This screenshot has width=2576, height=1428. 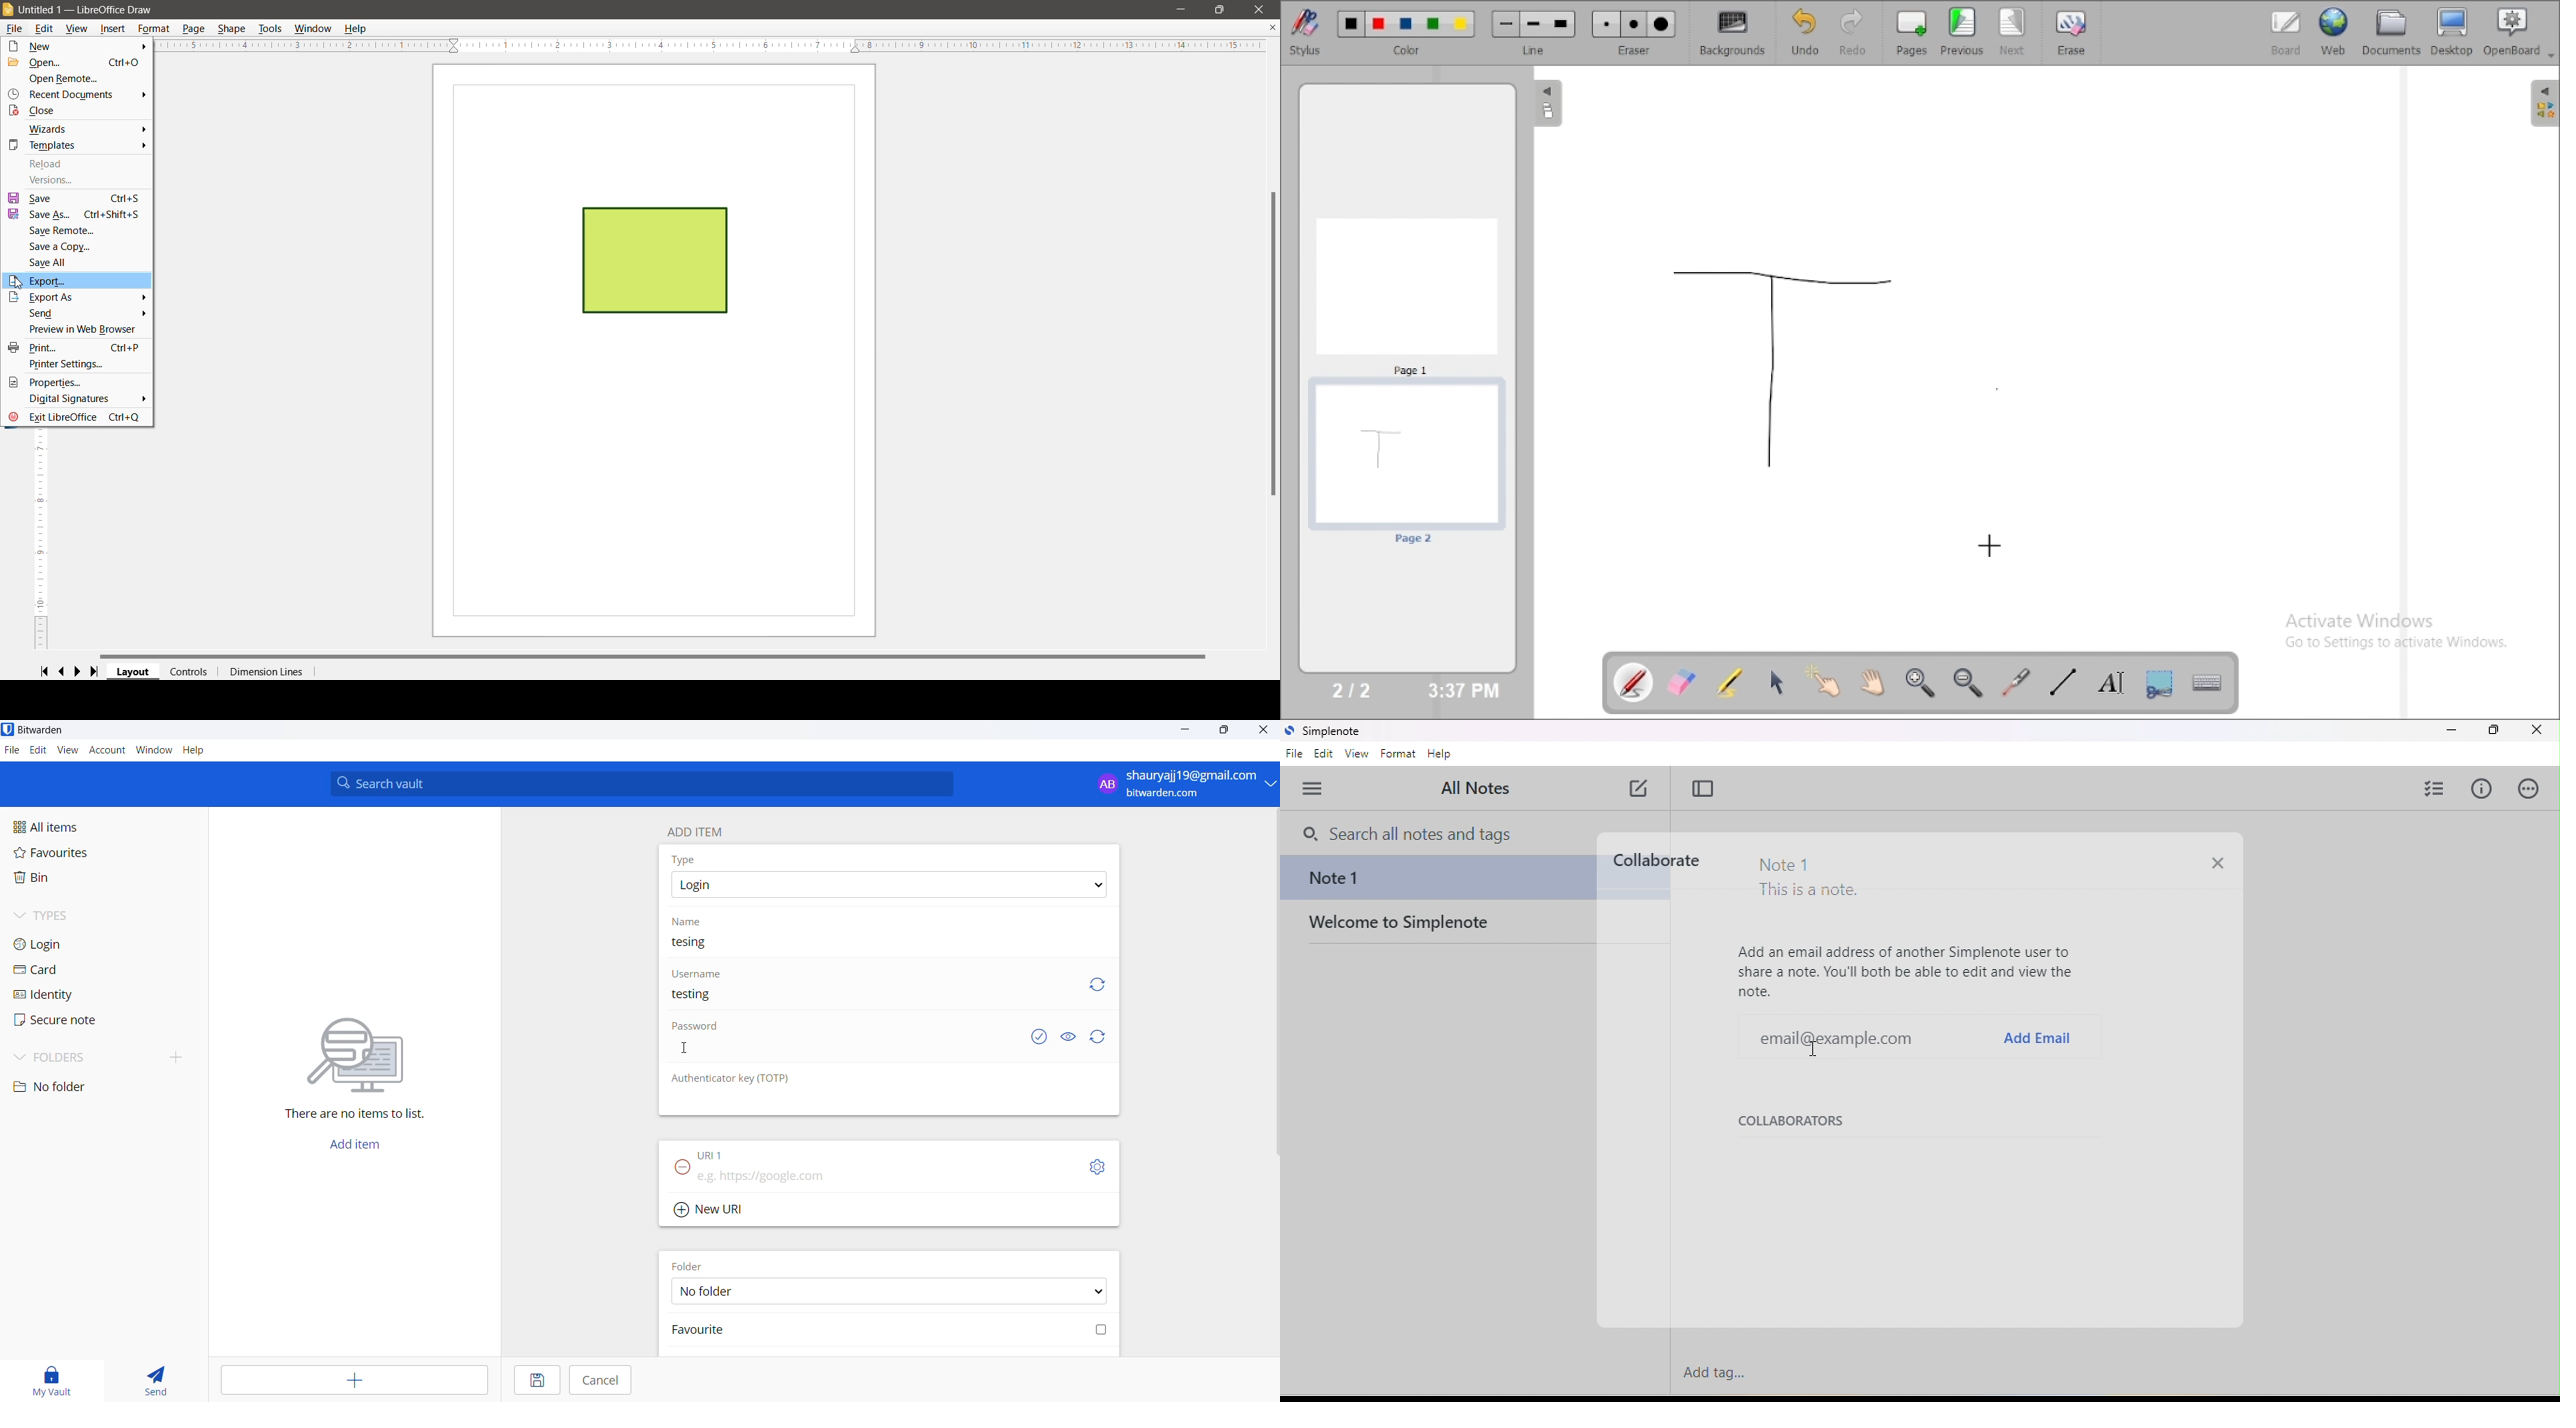 What do you see at coordinates (68, 1055) in the screenshot?
I see `Folders` at bounding box center [68, 1055].